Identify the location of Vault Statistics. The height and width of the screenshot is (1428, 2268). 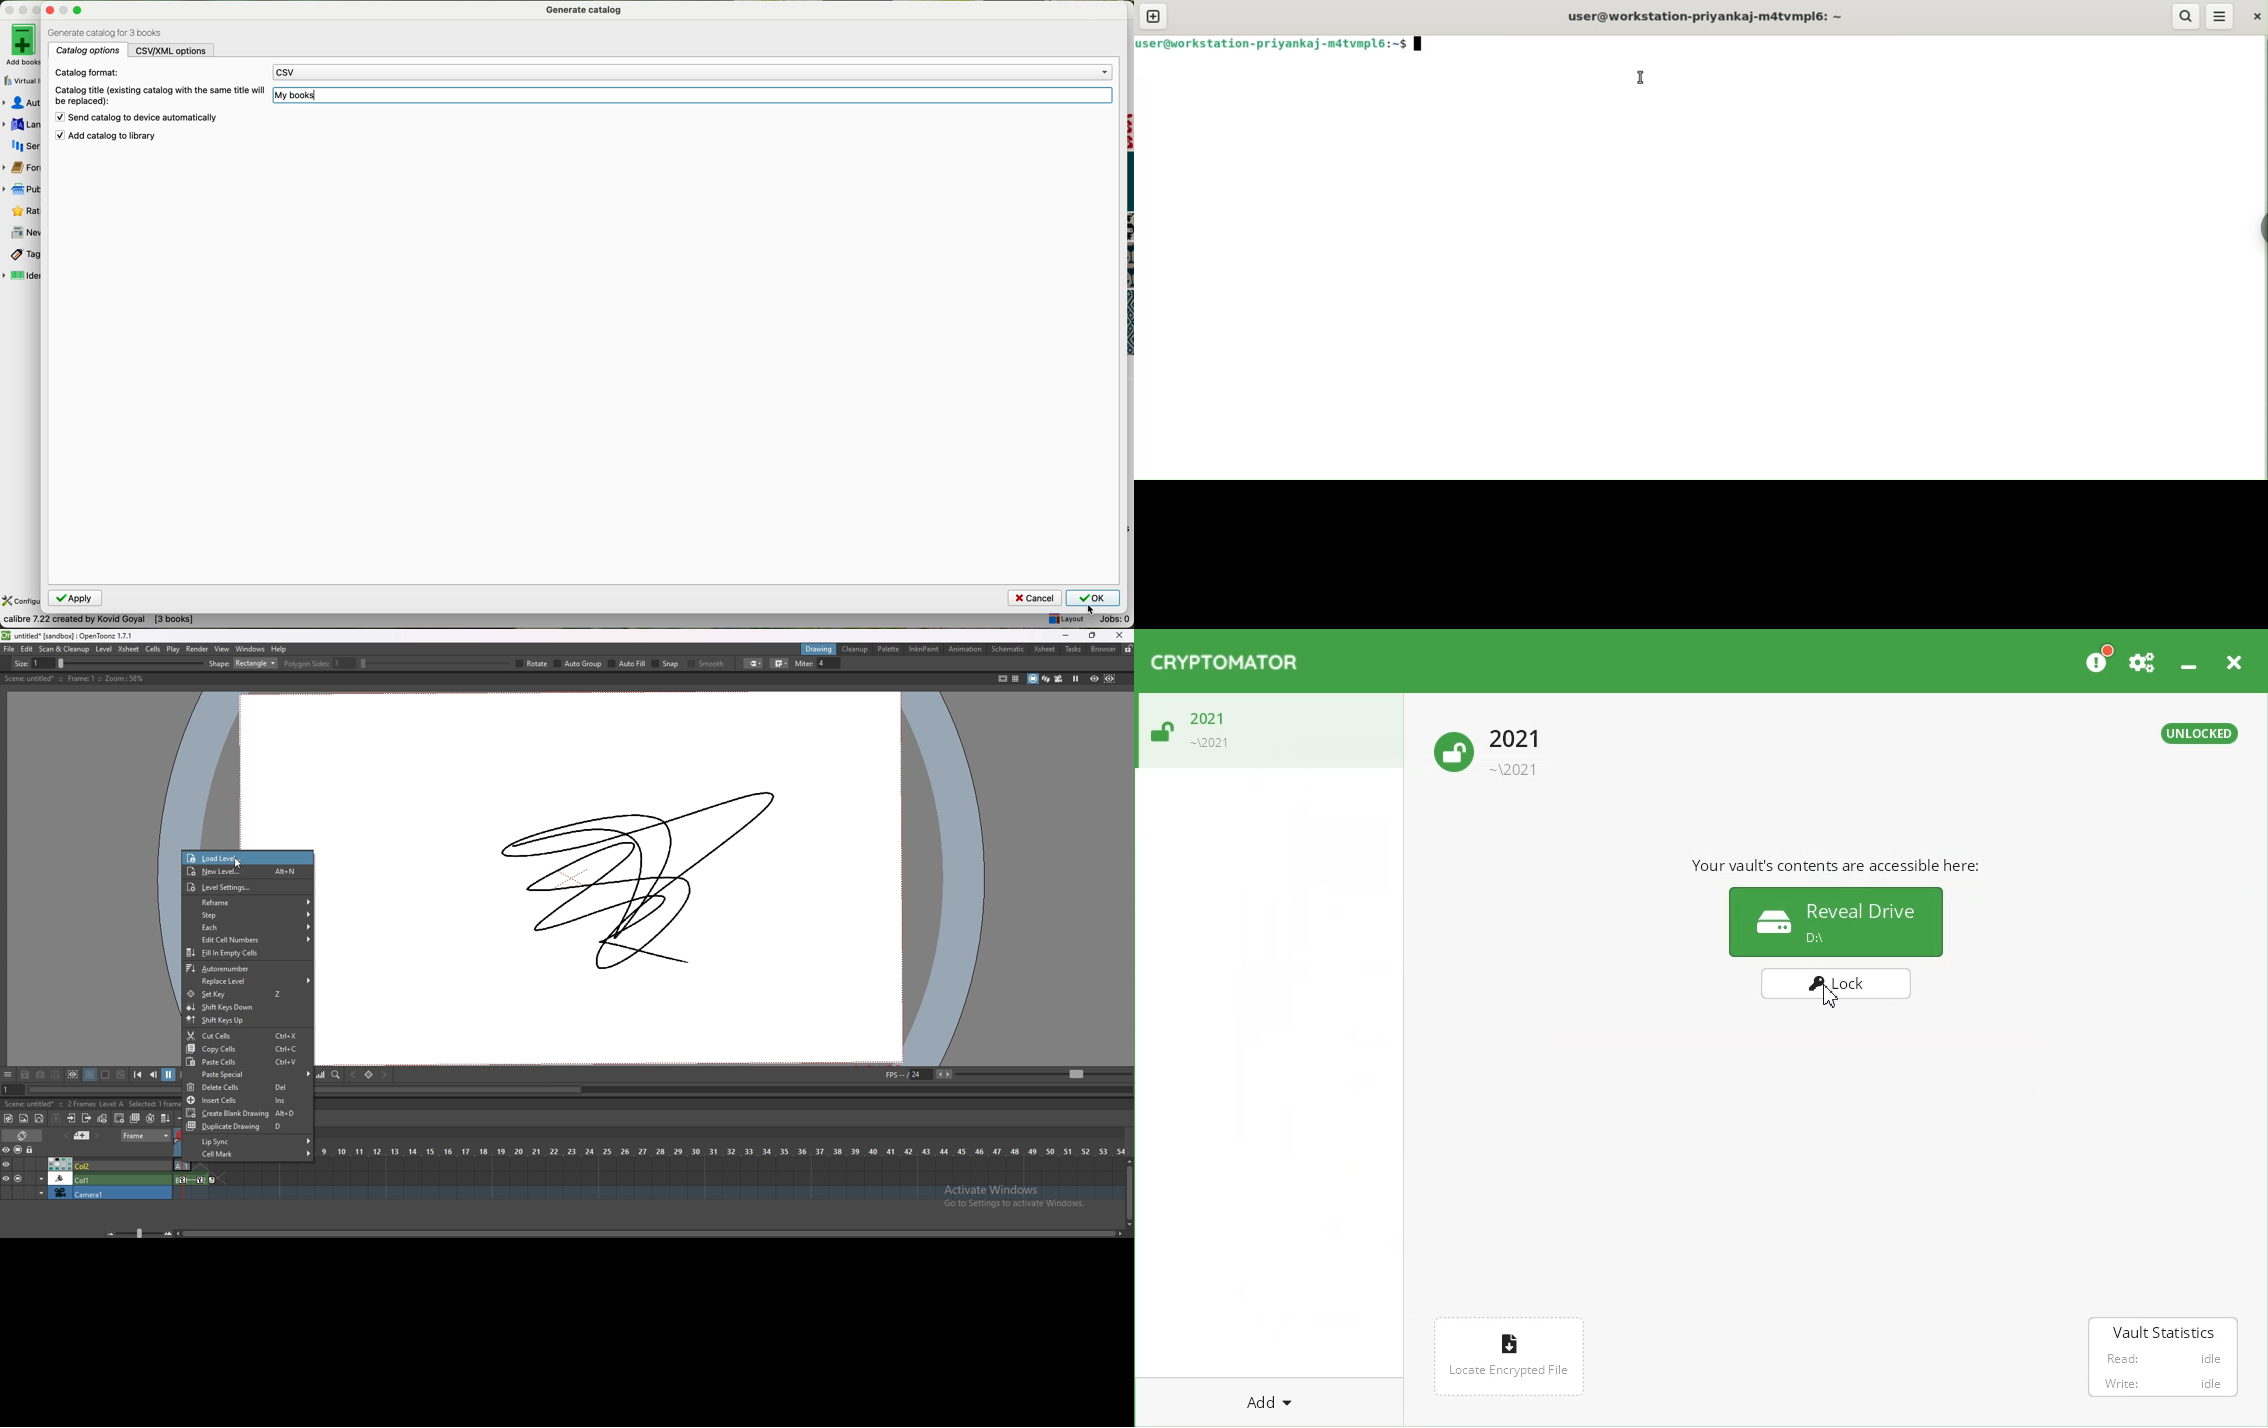
(2164, 1359).